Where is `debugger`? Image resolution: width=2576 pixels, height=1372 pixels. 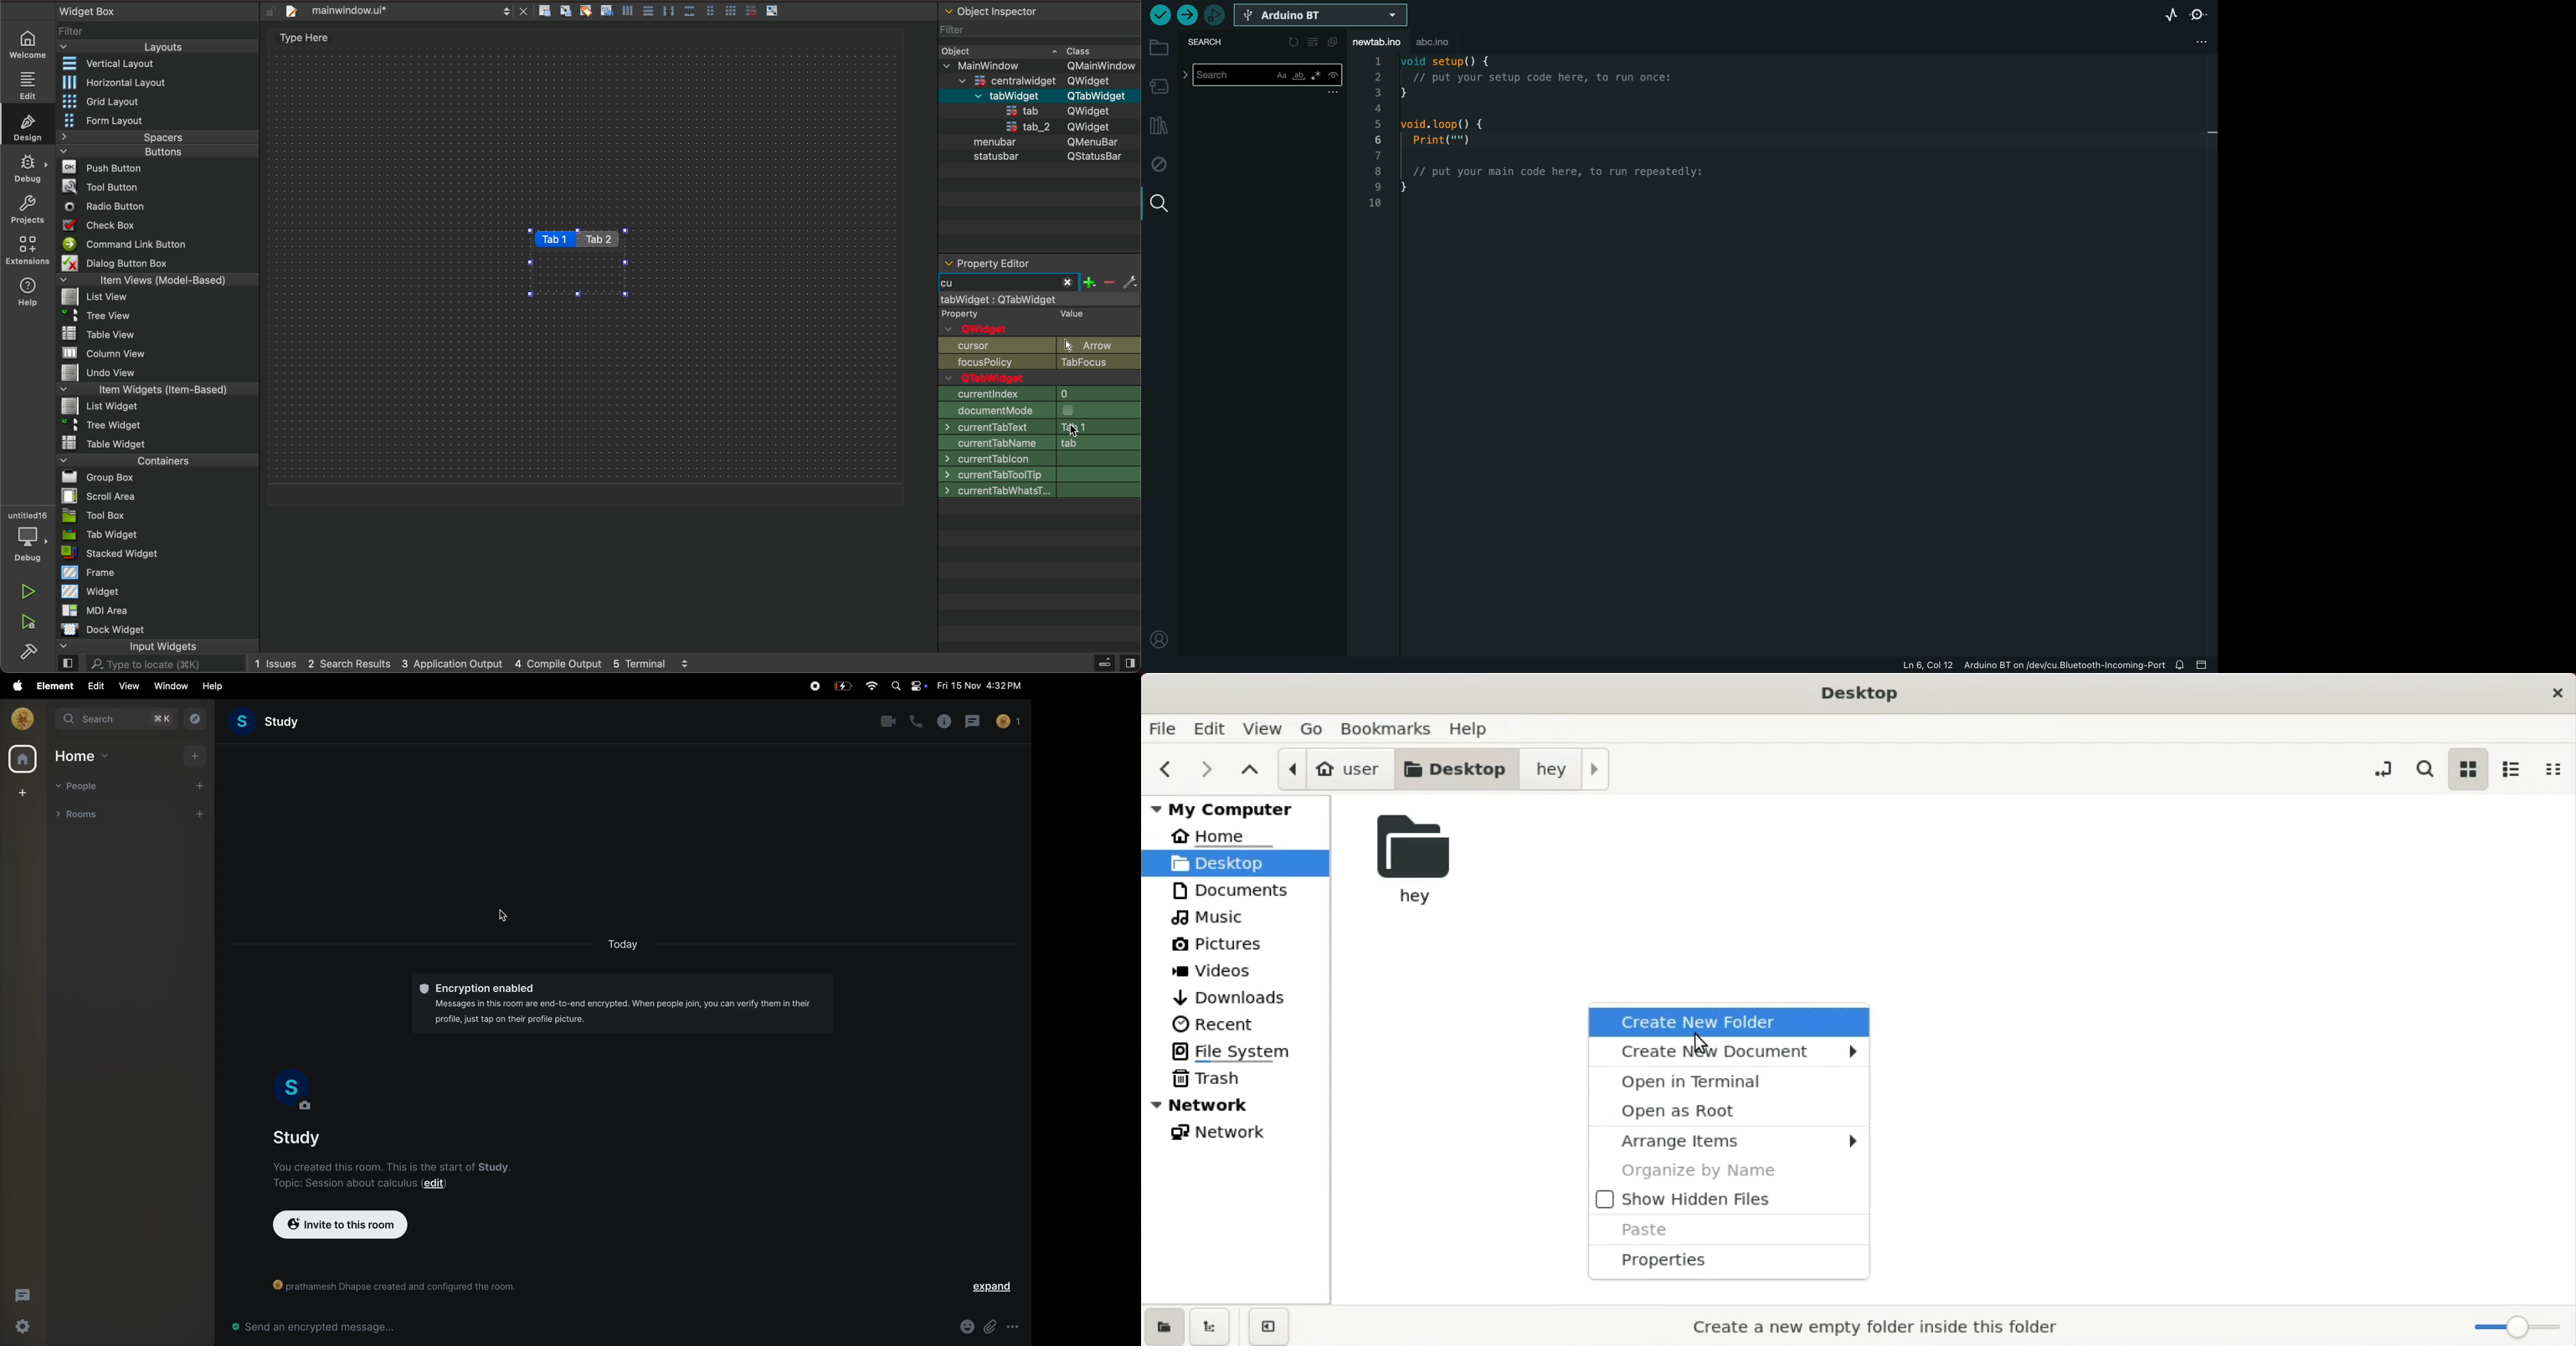 debugger is located at coordinates (25, 533).